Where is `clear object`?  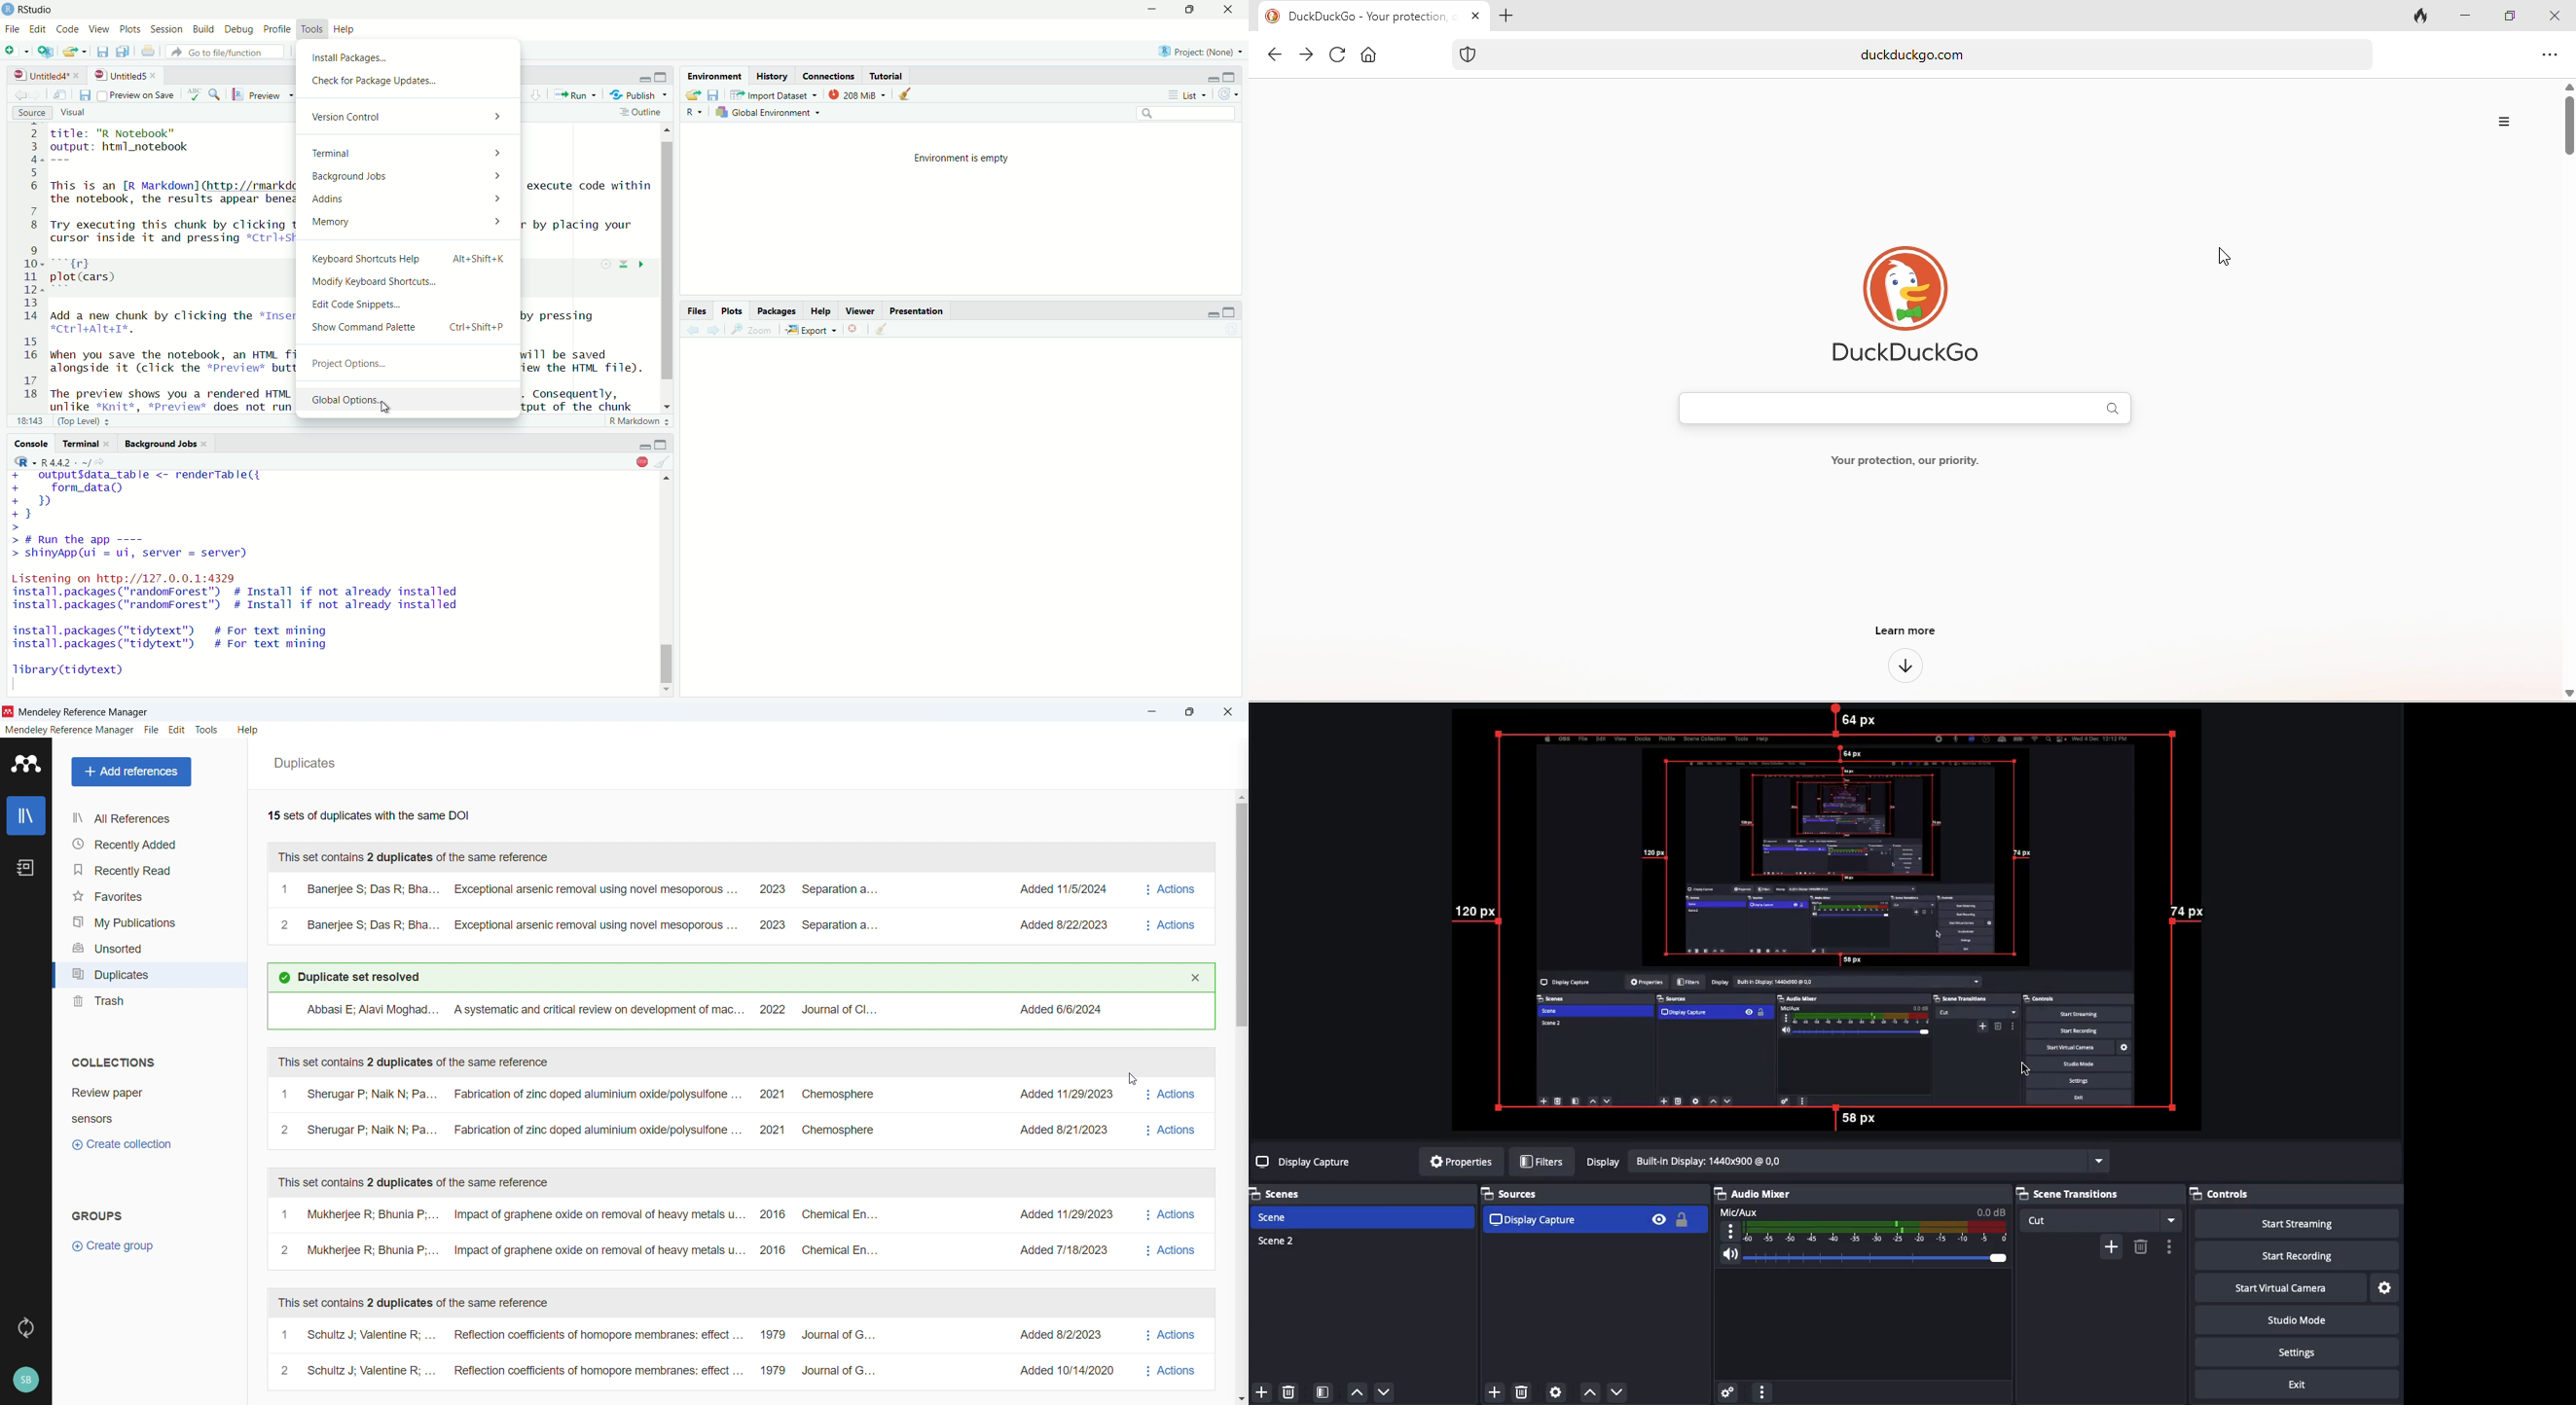
clear object is located at coordinates (903, 94).